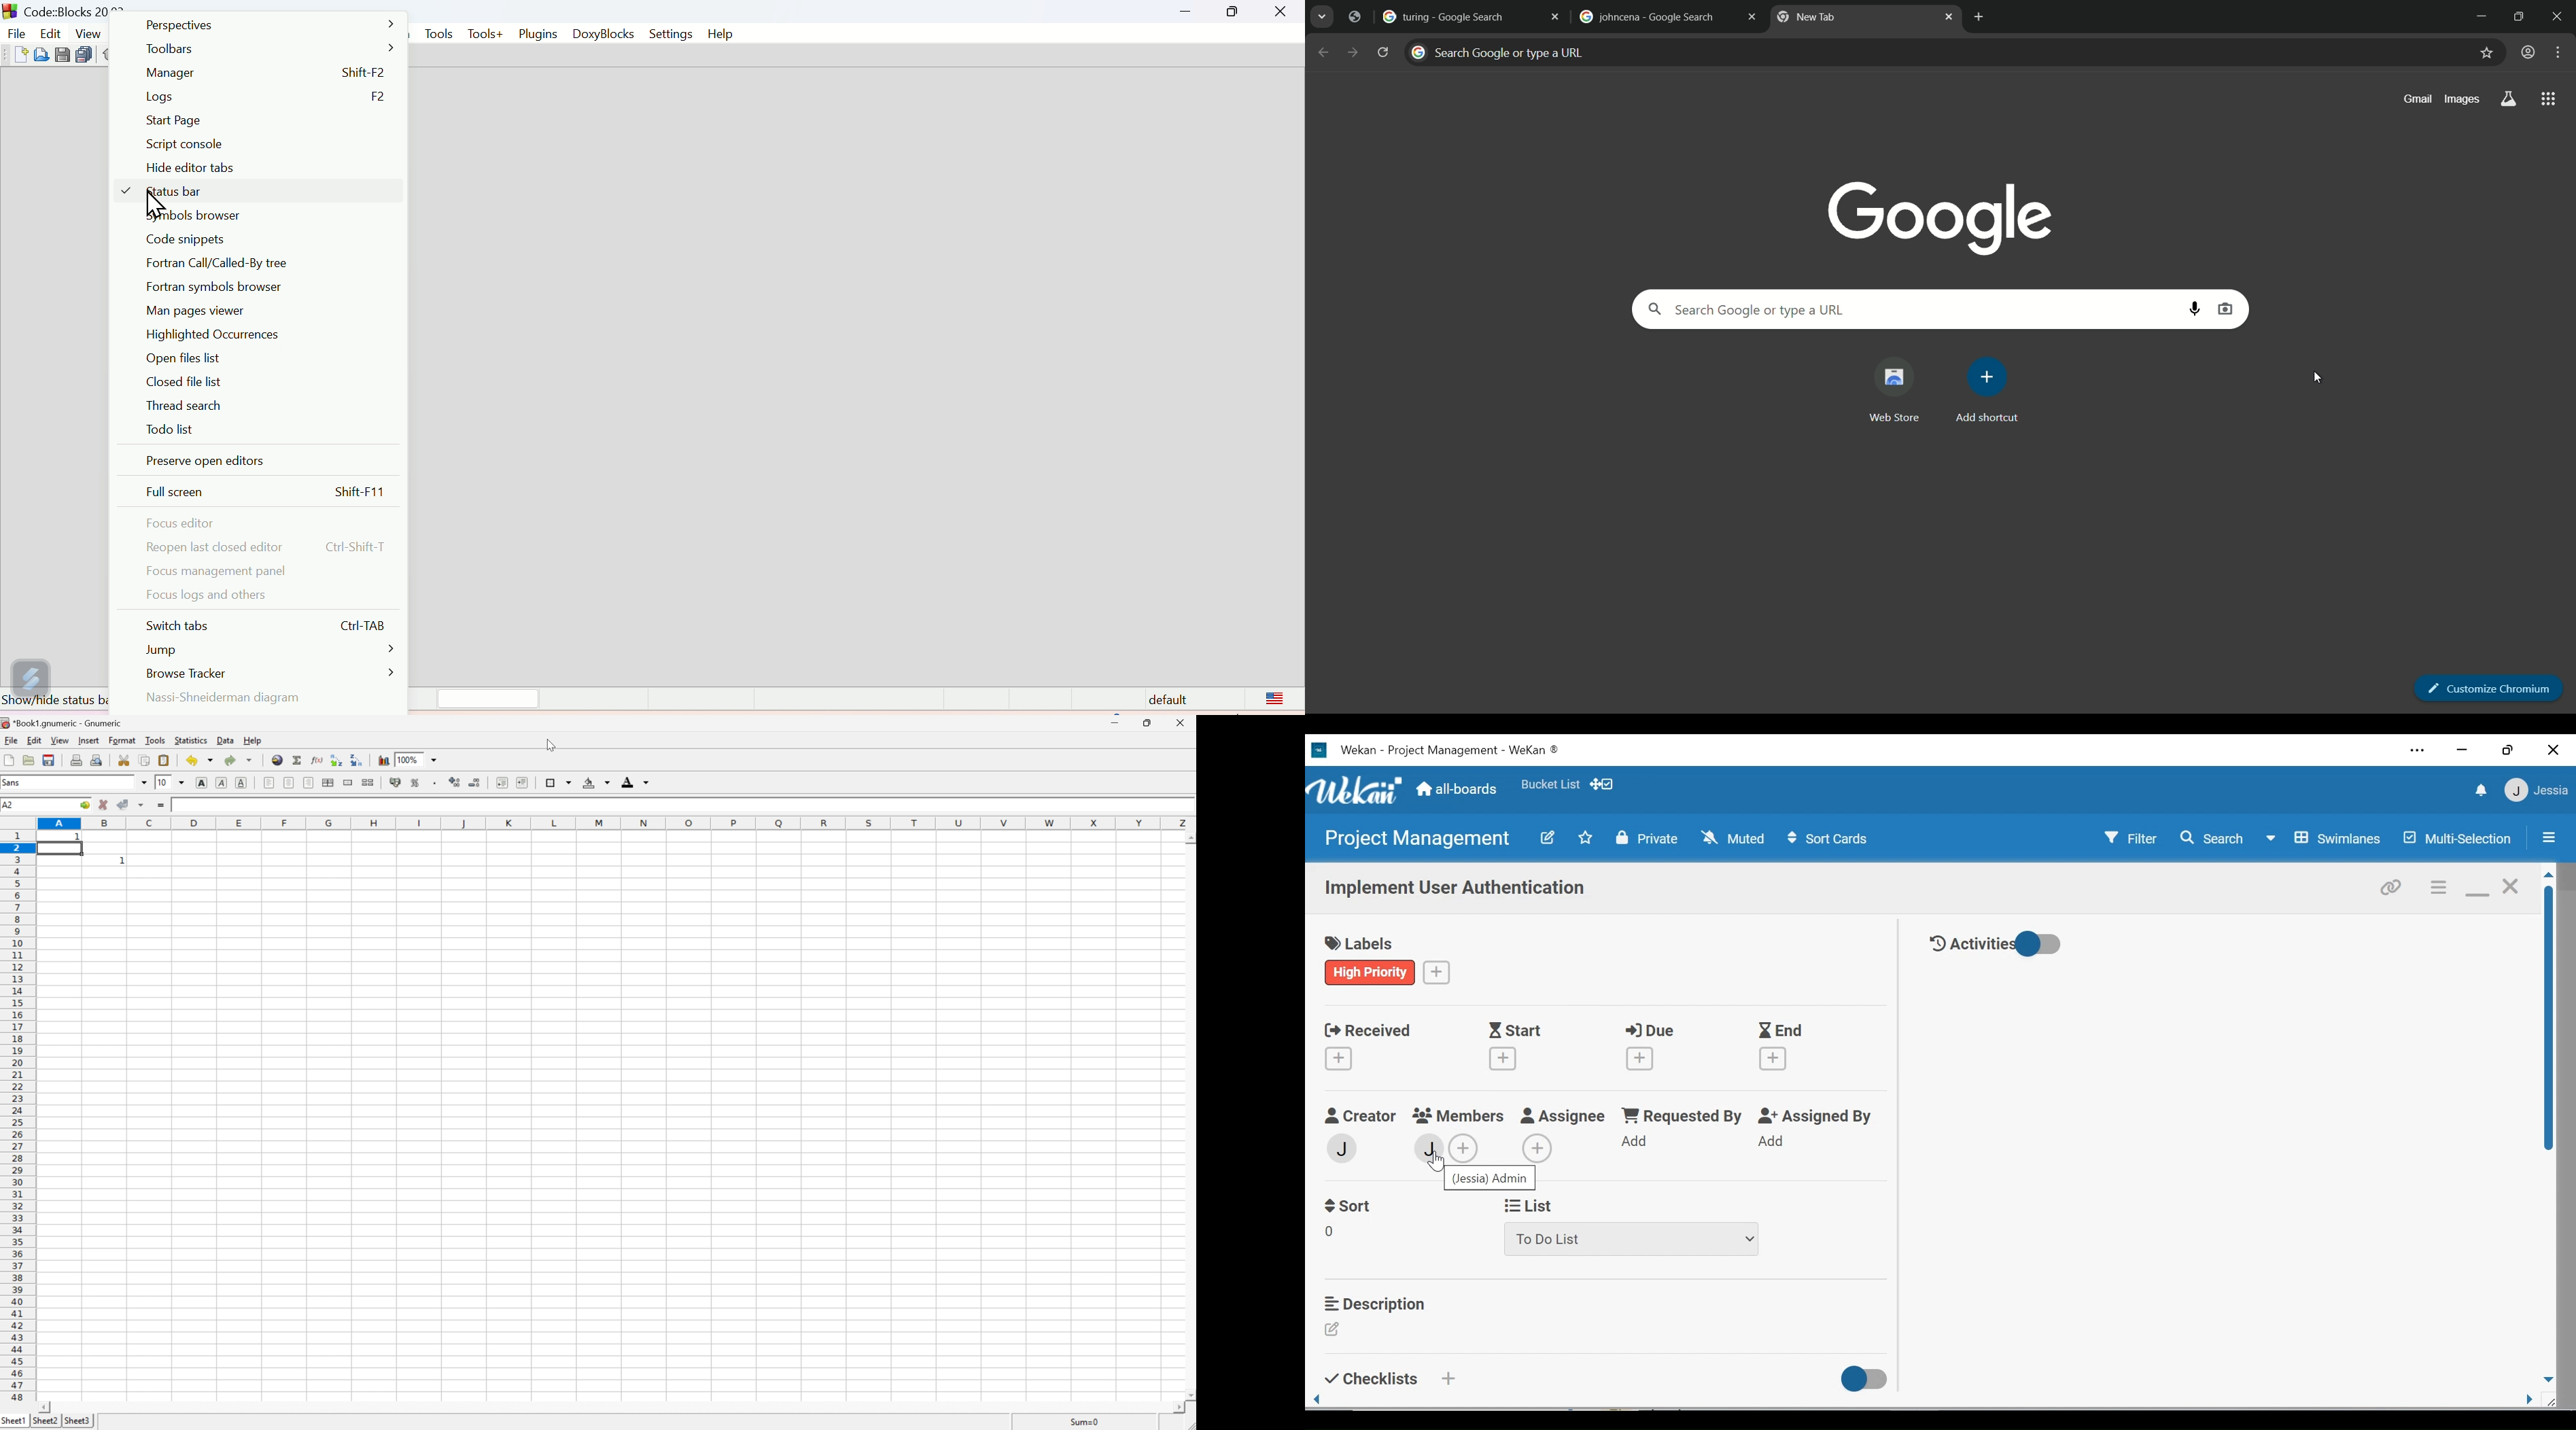 The image size is (2576, 1456). I want to click on borders, so click(558, 783).